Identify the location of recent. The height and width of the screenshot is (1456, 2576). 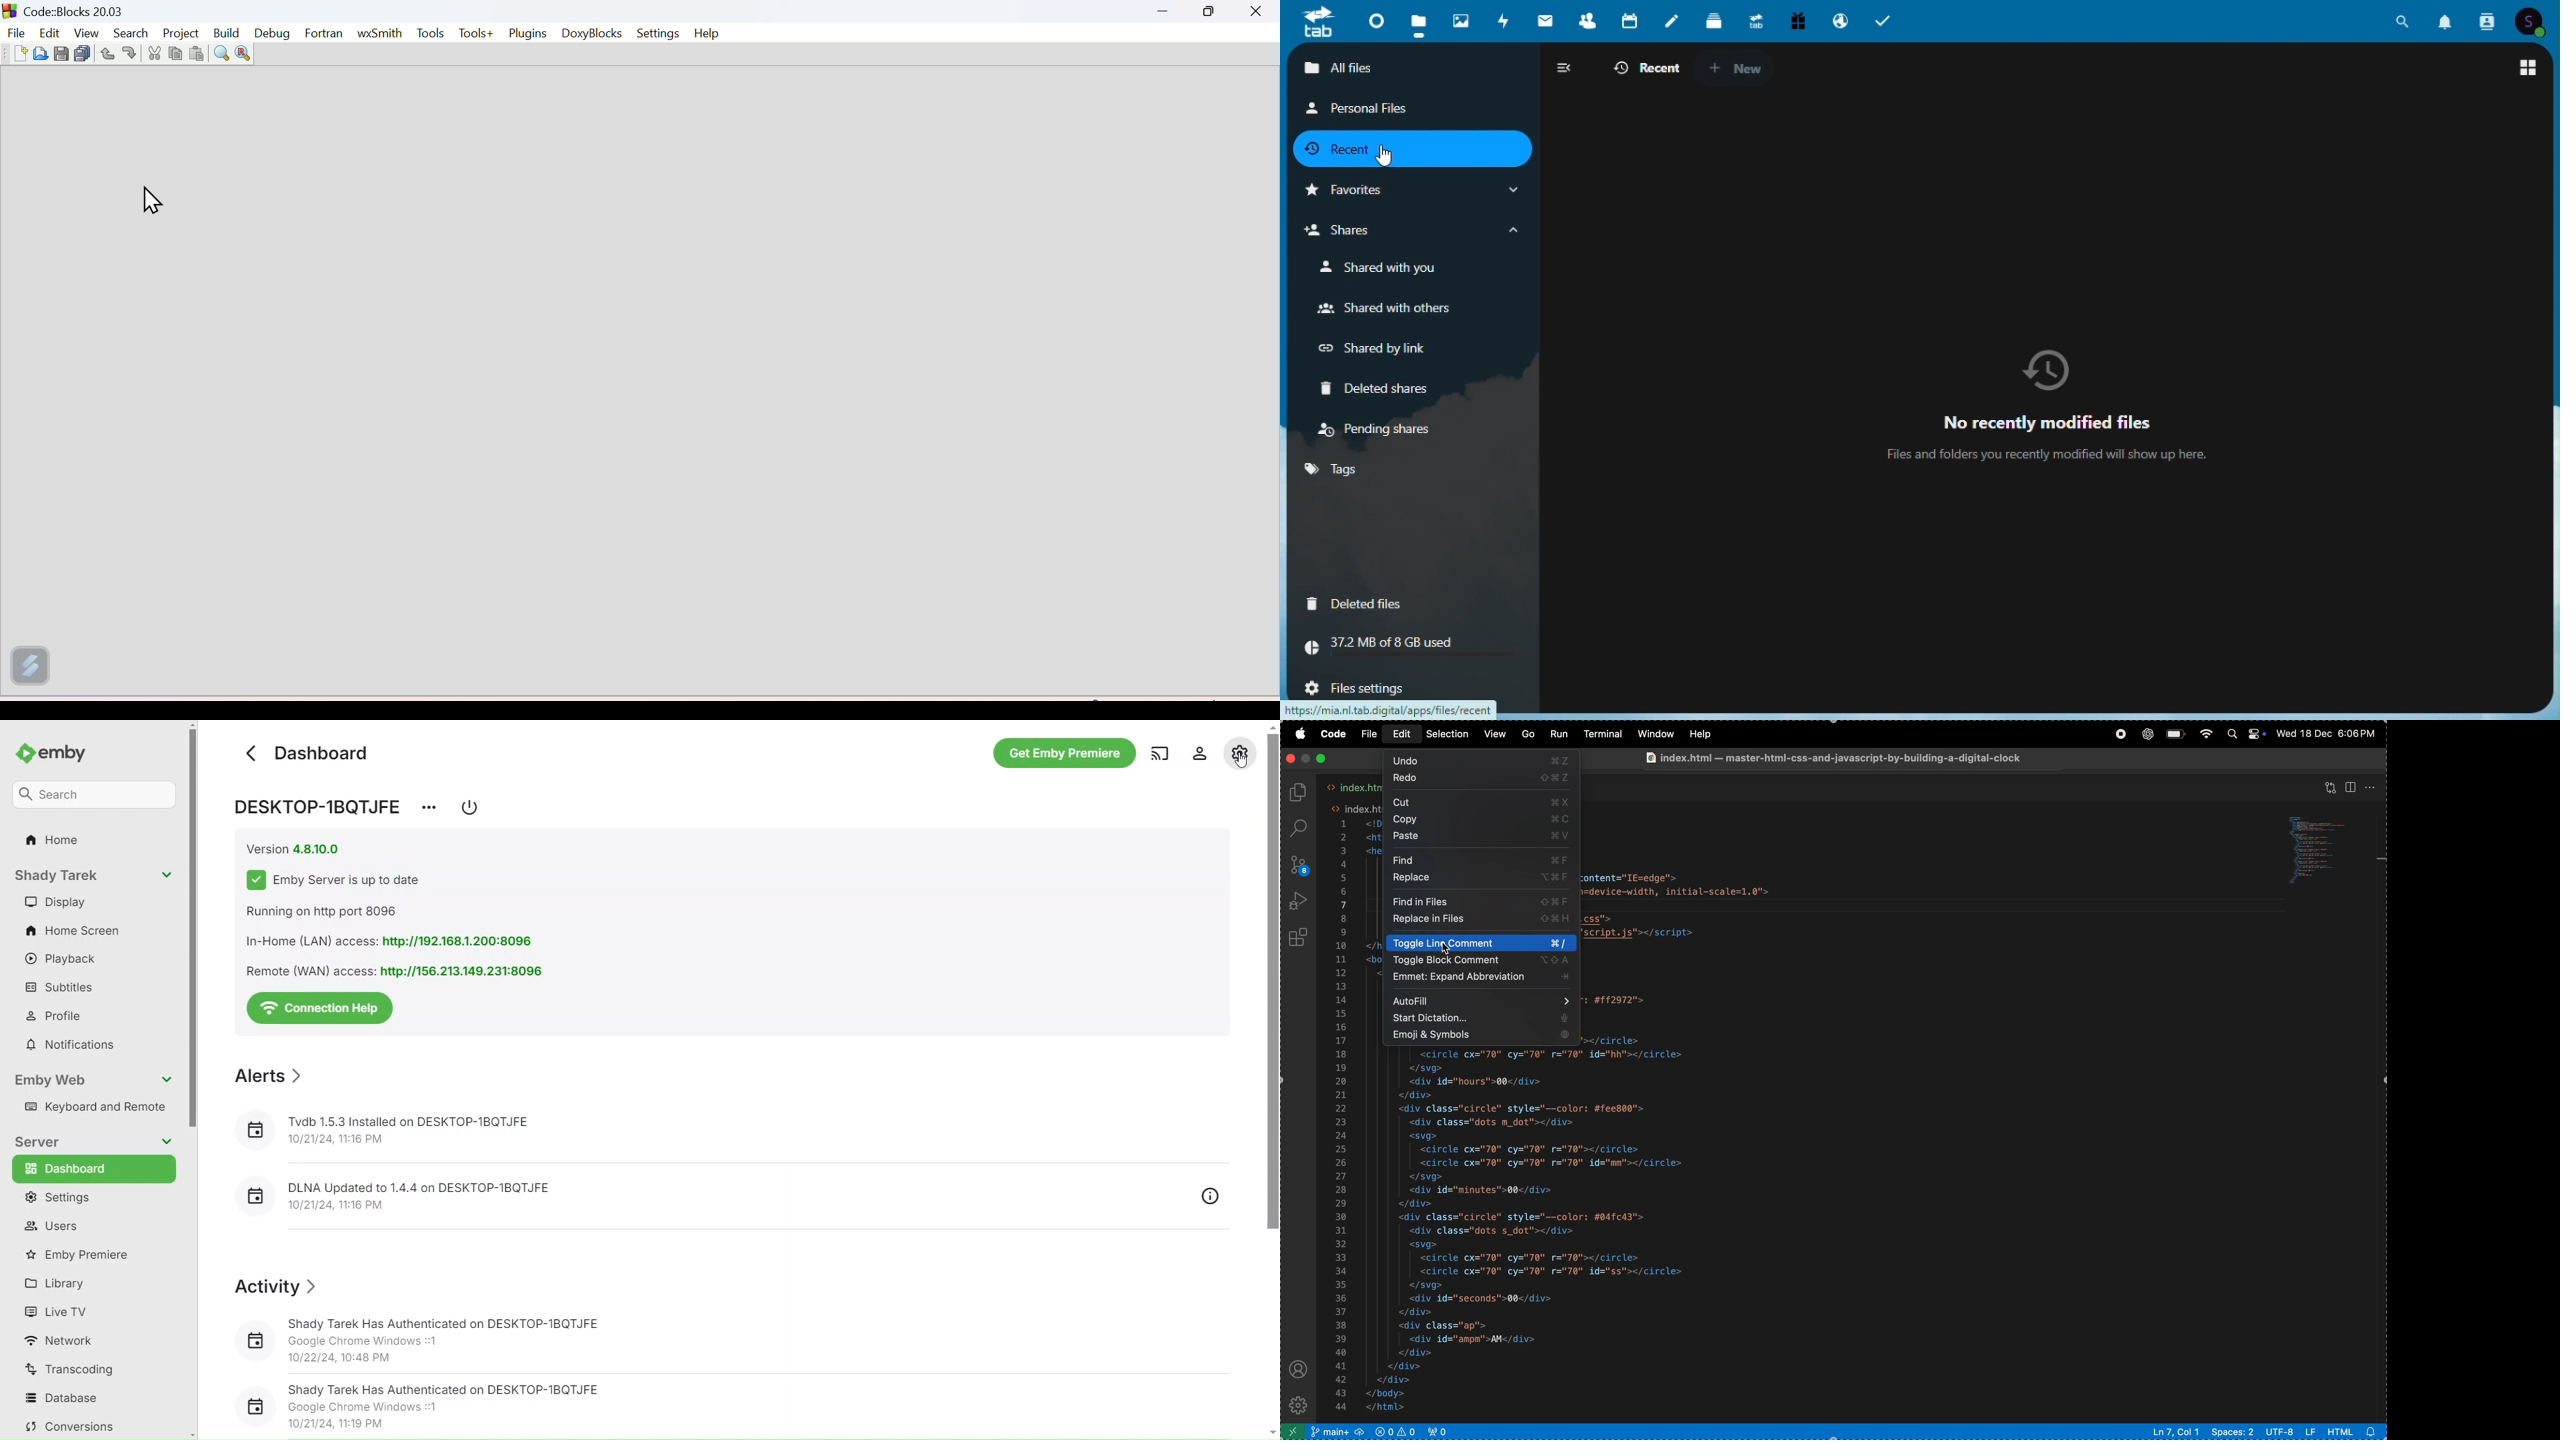
(1644, 69).